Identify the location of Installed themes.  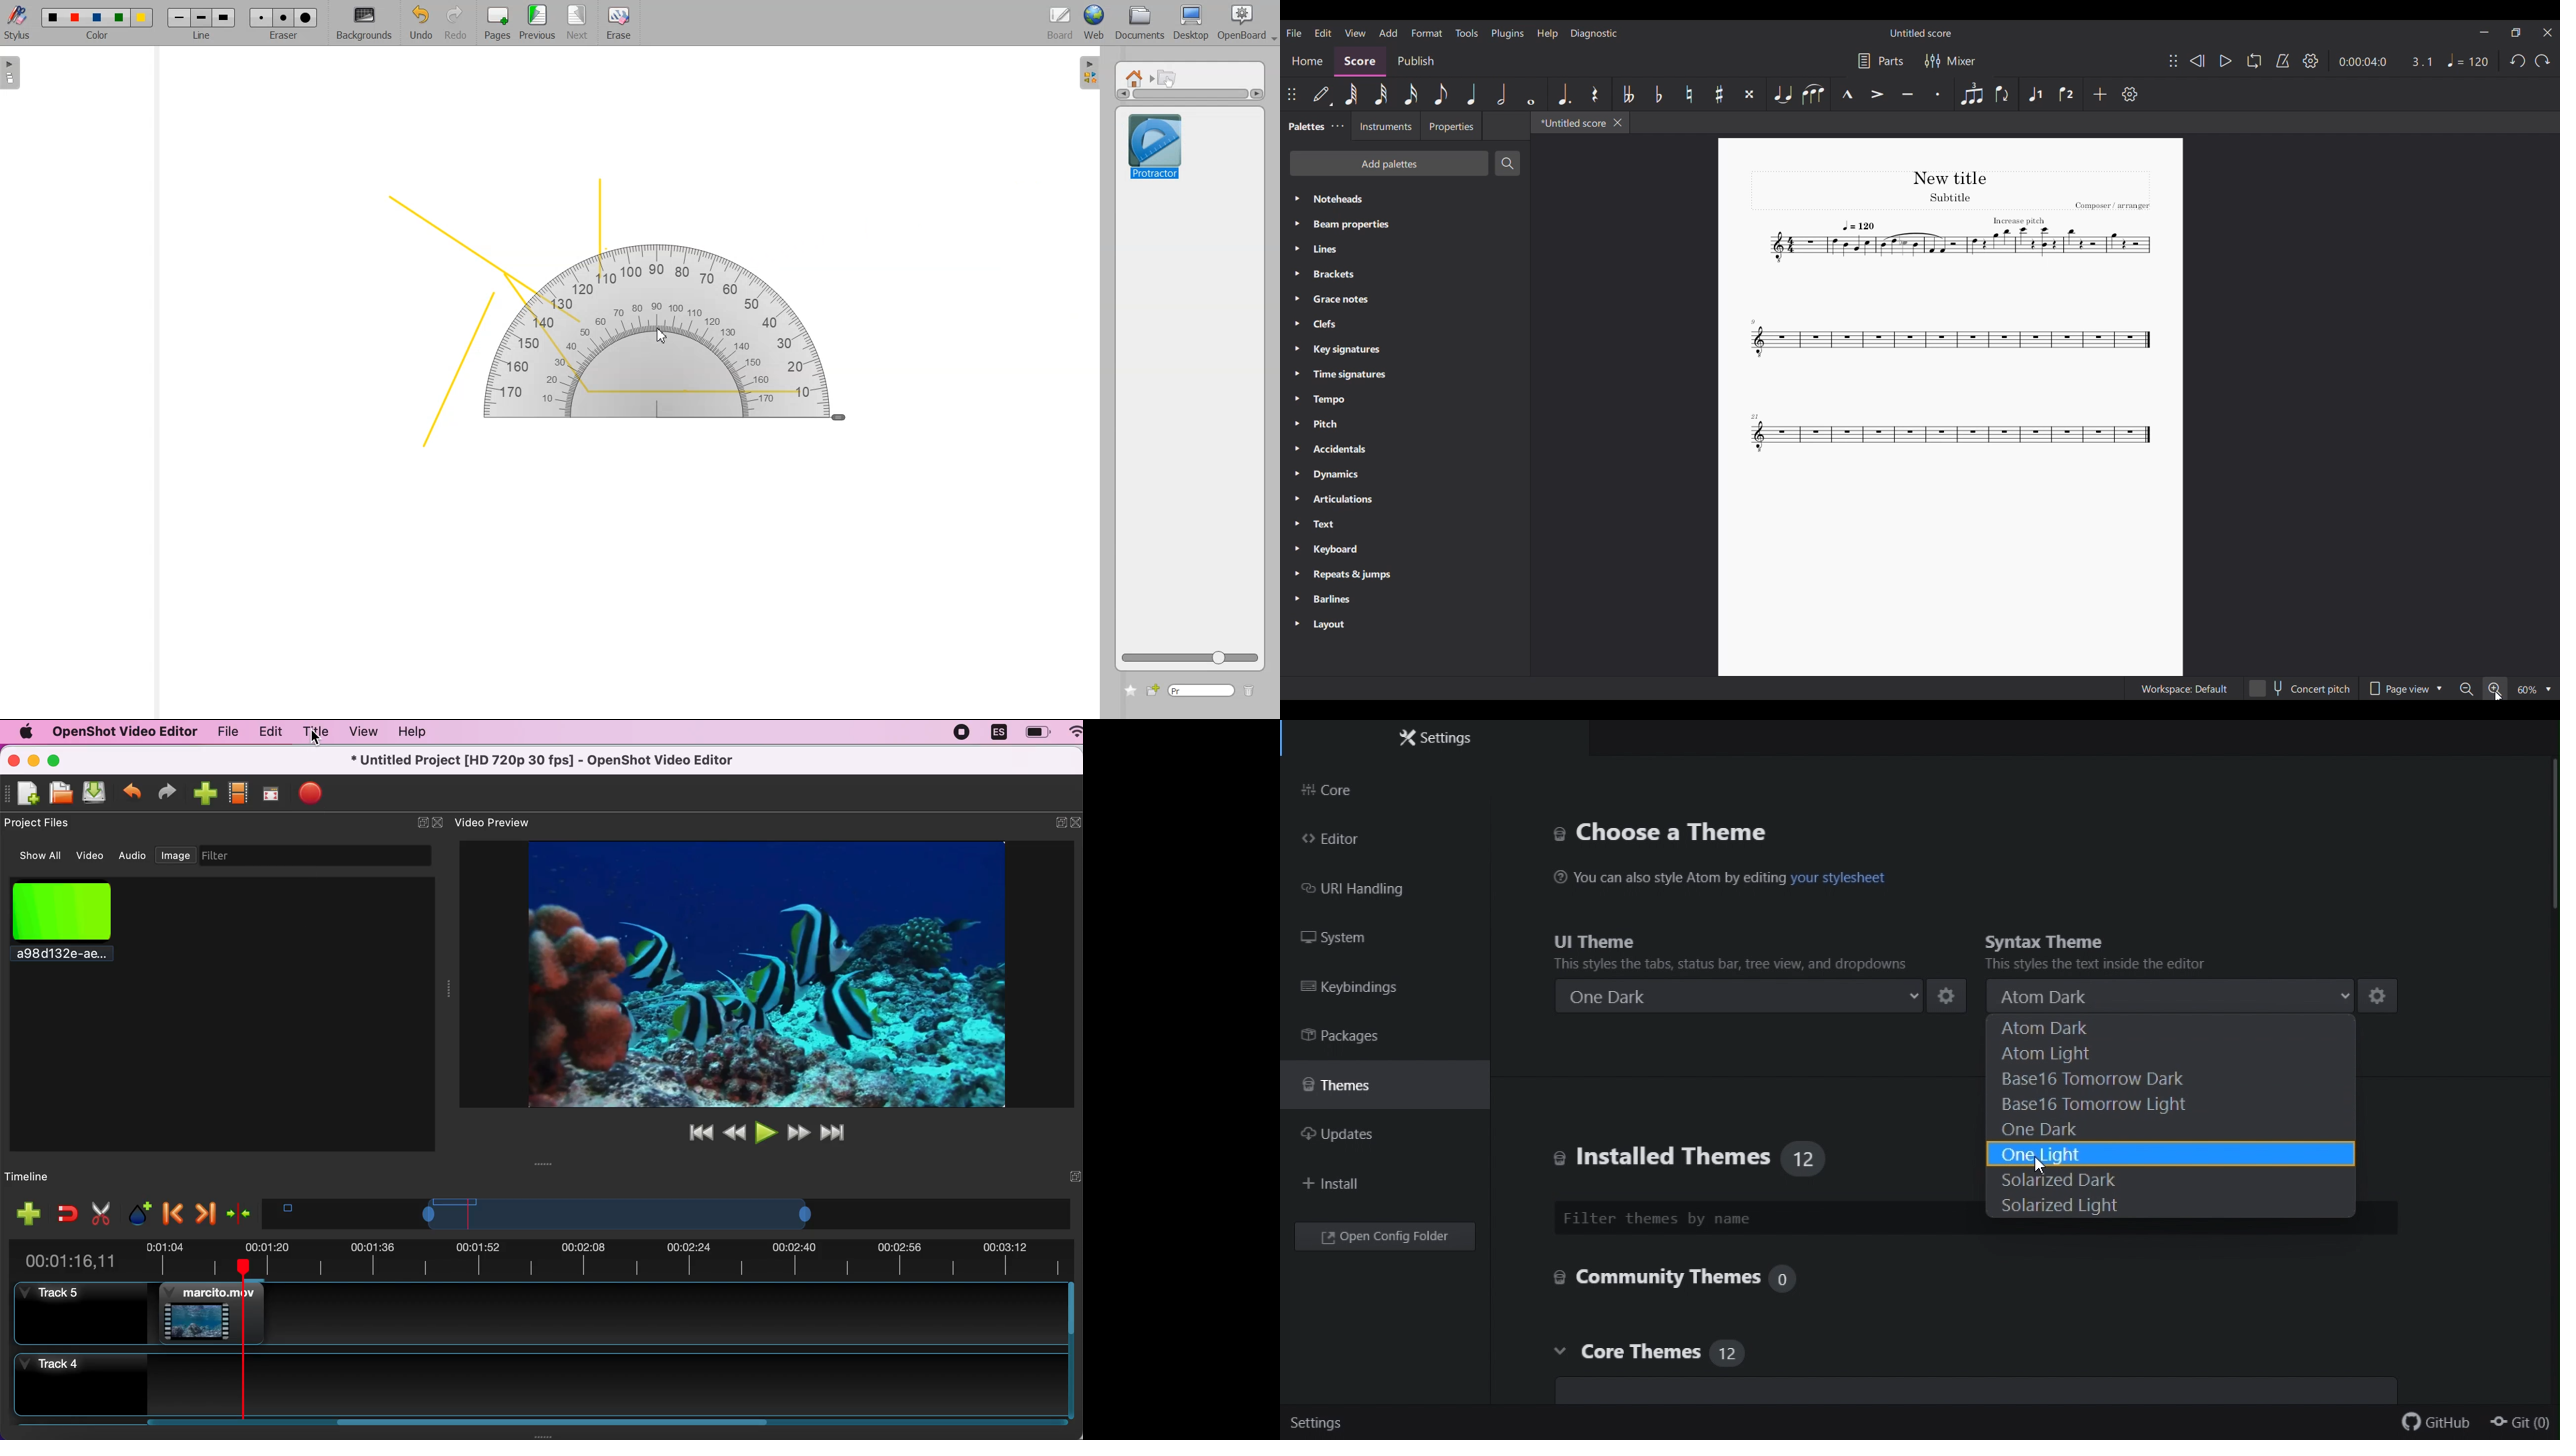
(1698, 1149).